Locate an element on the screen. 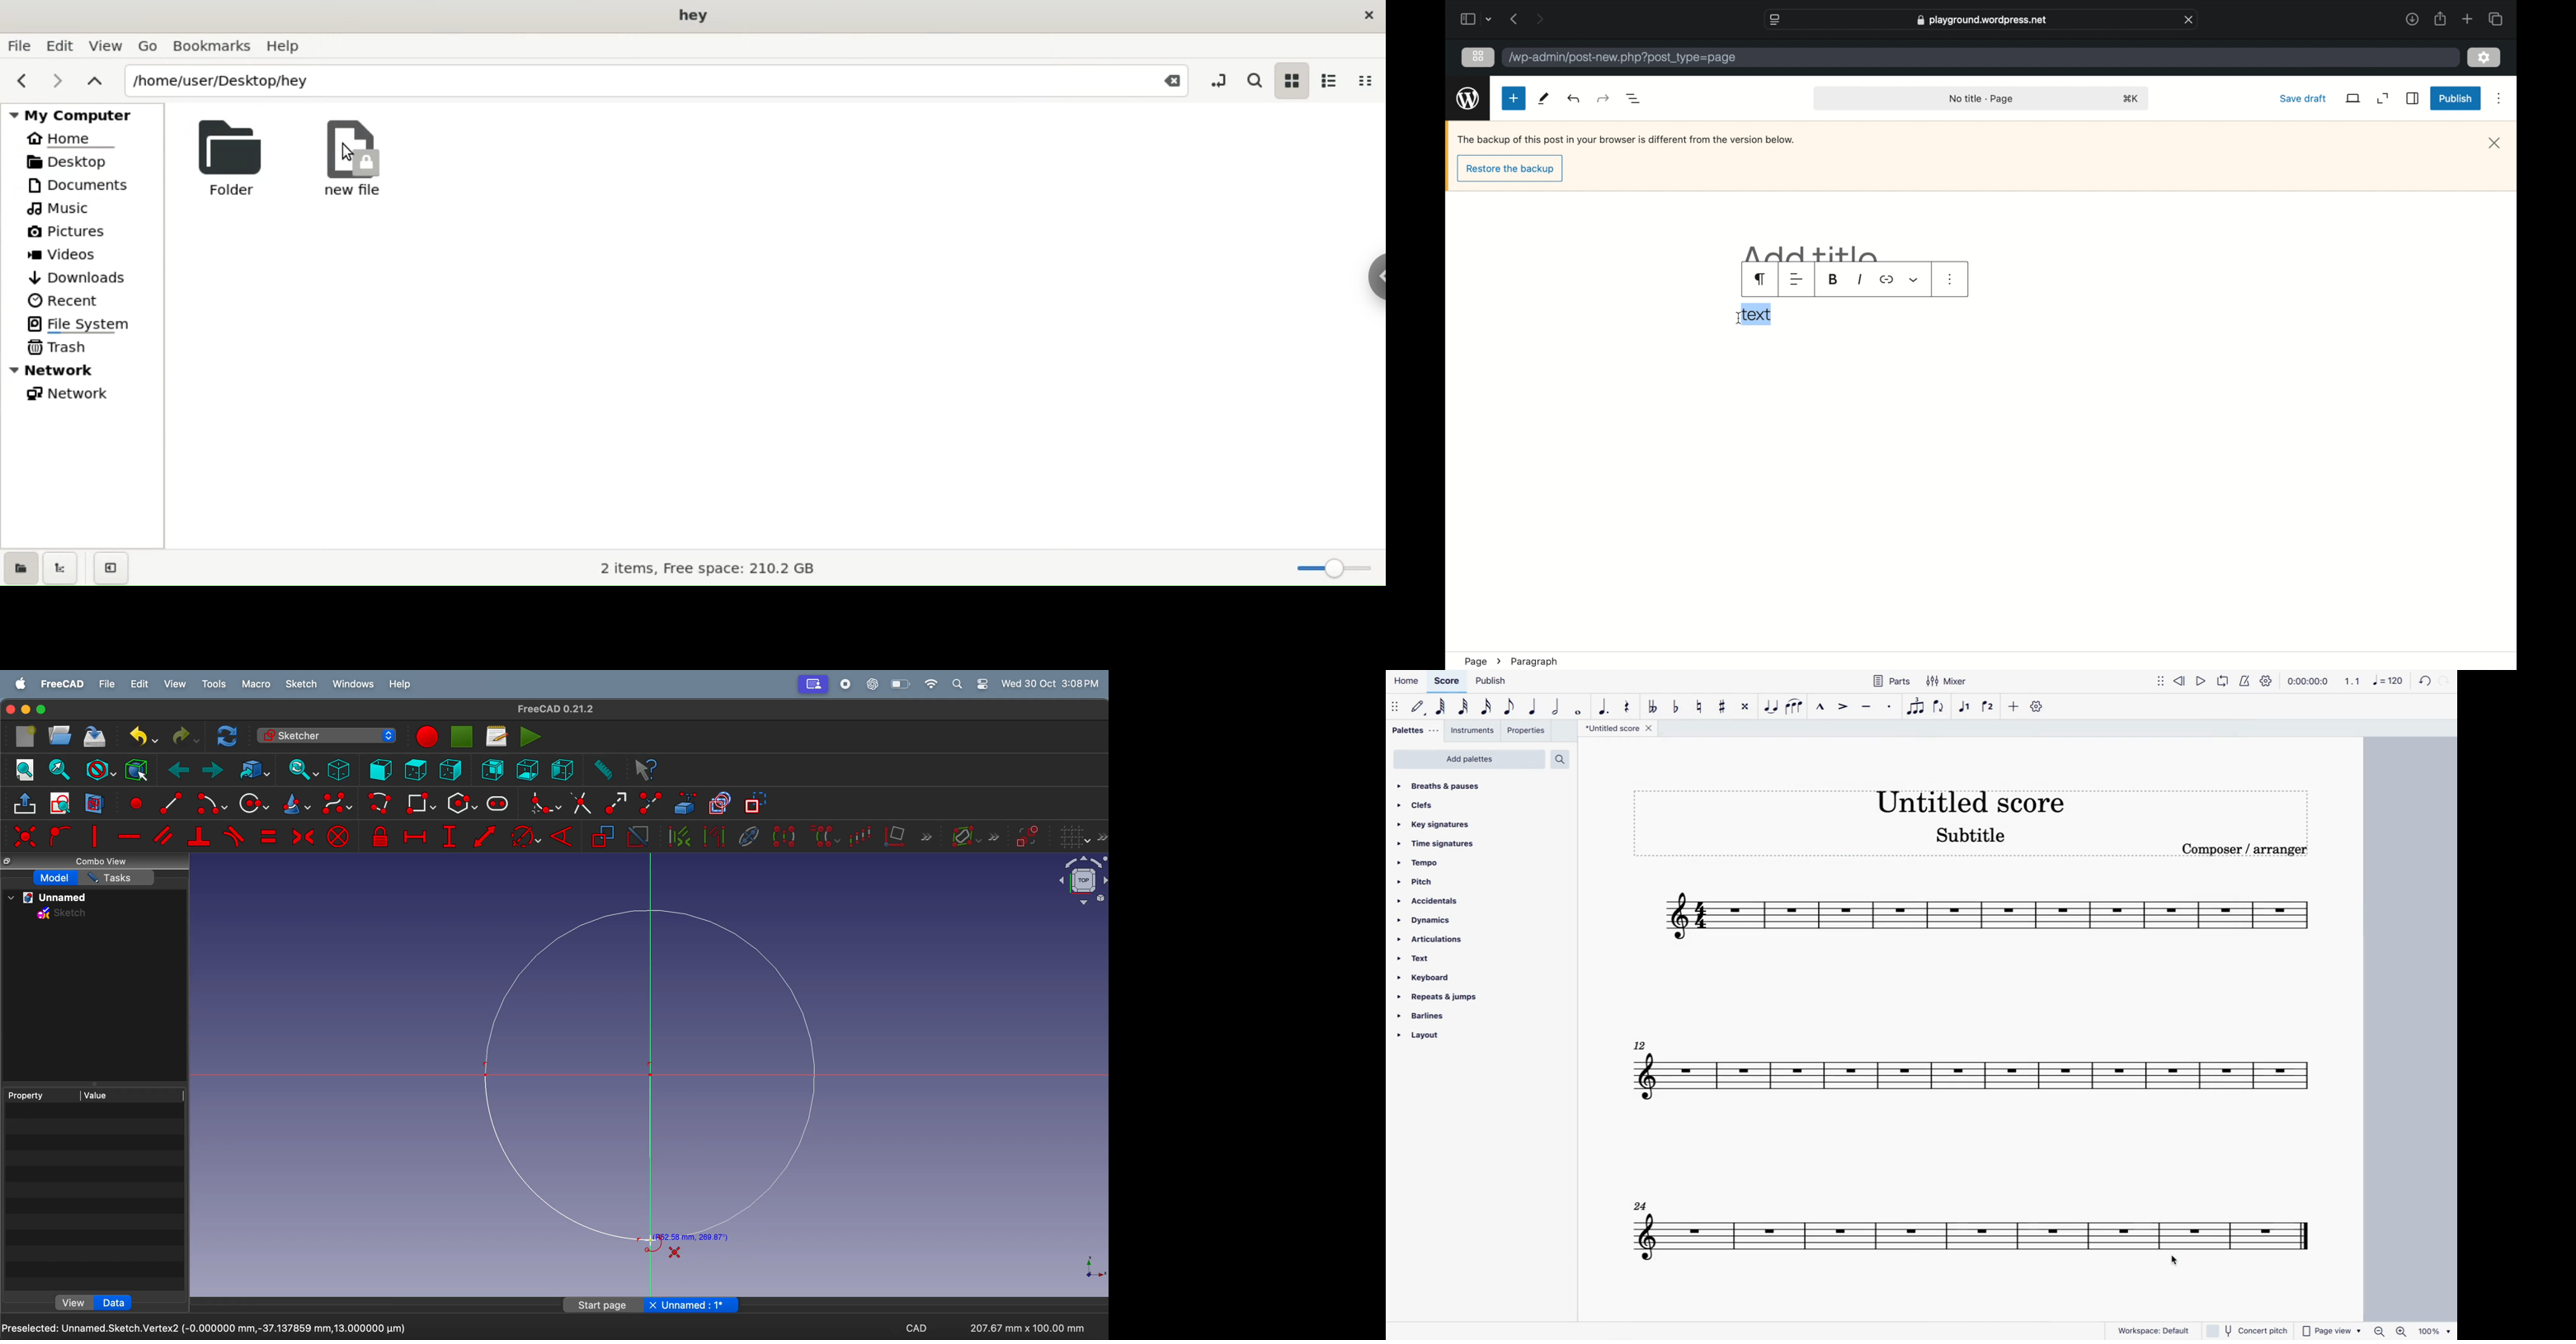  add title is located at coordinates (1812, 253).